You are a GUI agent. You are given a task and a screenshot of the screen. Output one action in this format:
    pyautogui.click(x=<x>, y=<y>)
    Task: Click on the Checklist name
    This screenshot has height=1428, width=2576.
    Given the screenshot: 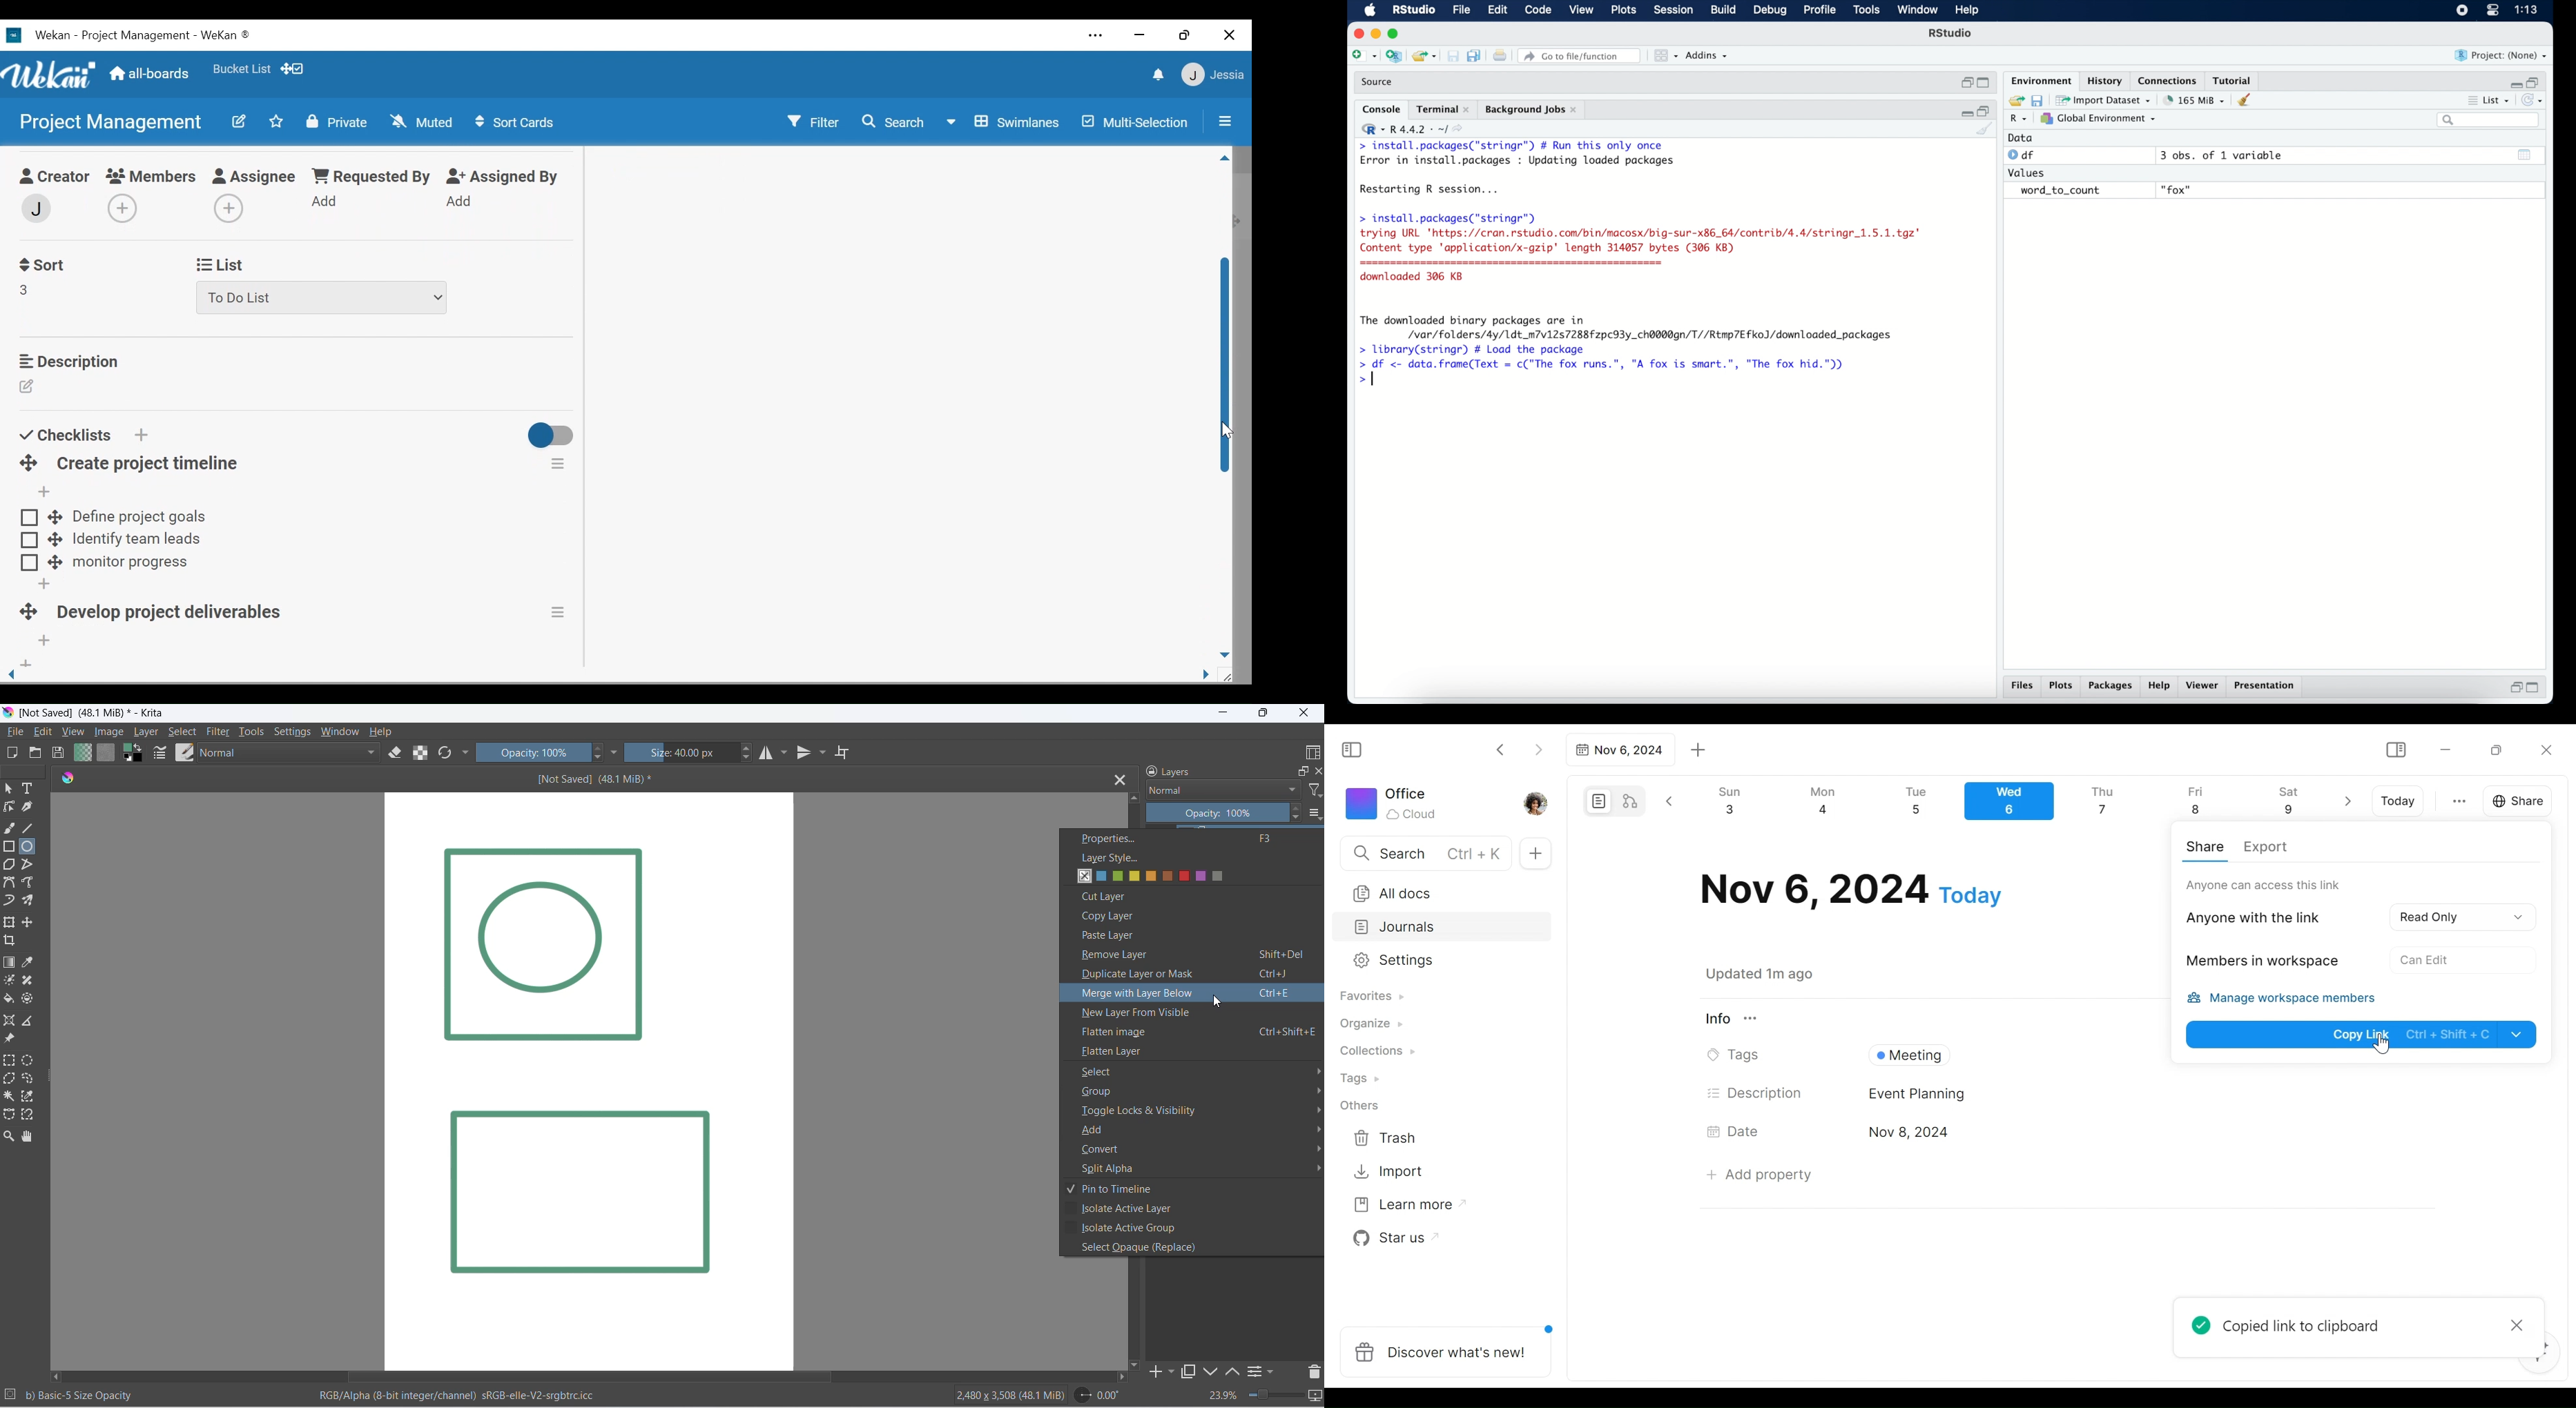 What is the action you would take?
    pyautogui.click(x=147, y=464)
    